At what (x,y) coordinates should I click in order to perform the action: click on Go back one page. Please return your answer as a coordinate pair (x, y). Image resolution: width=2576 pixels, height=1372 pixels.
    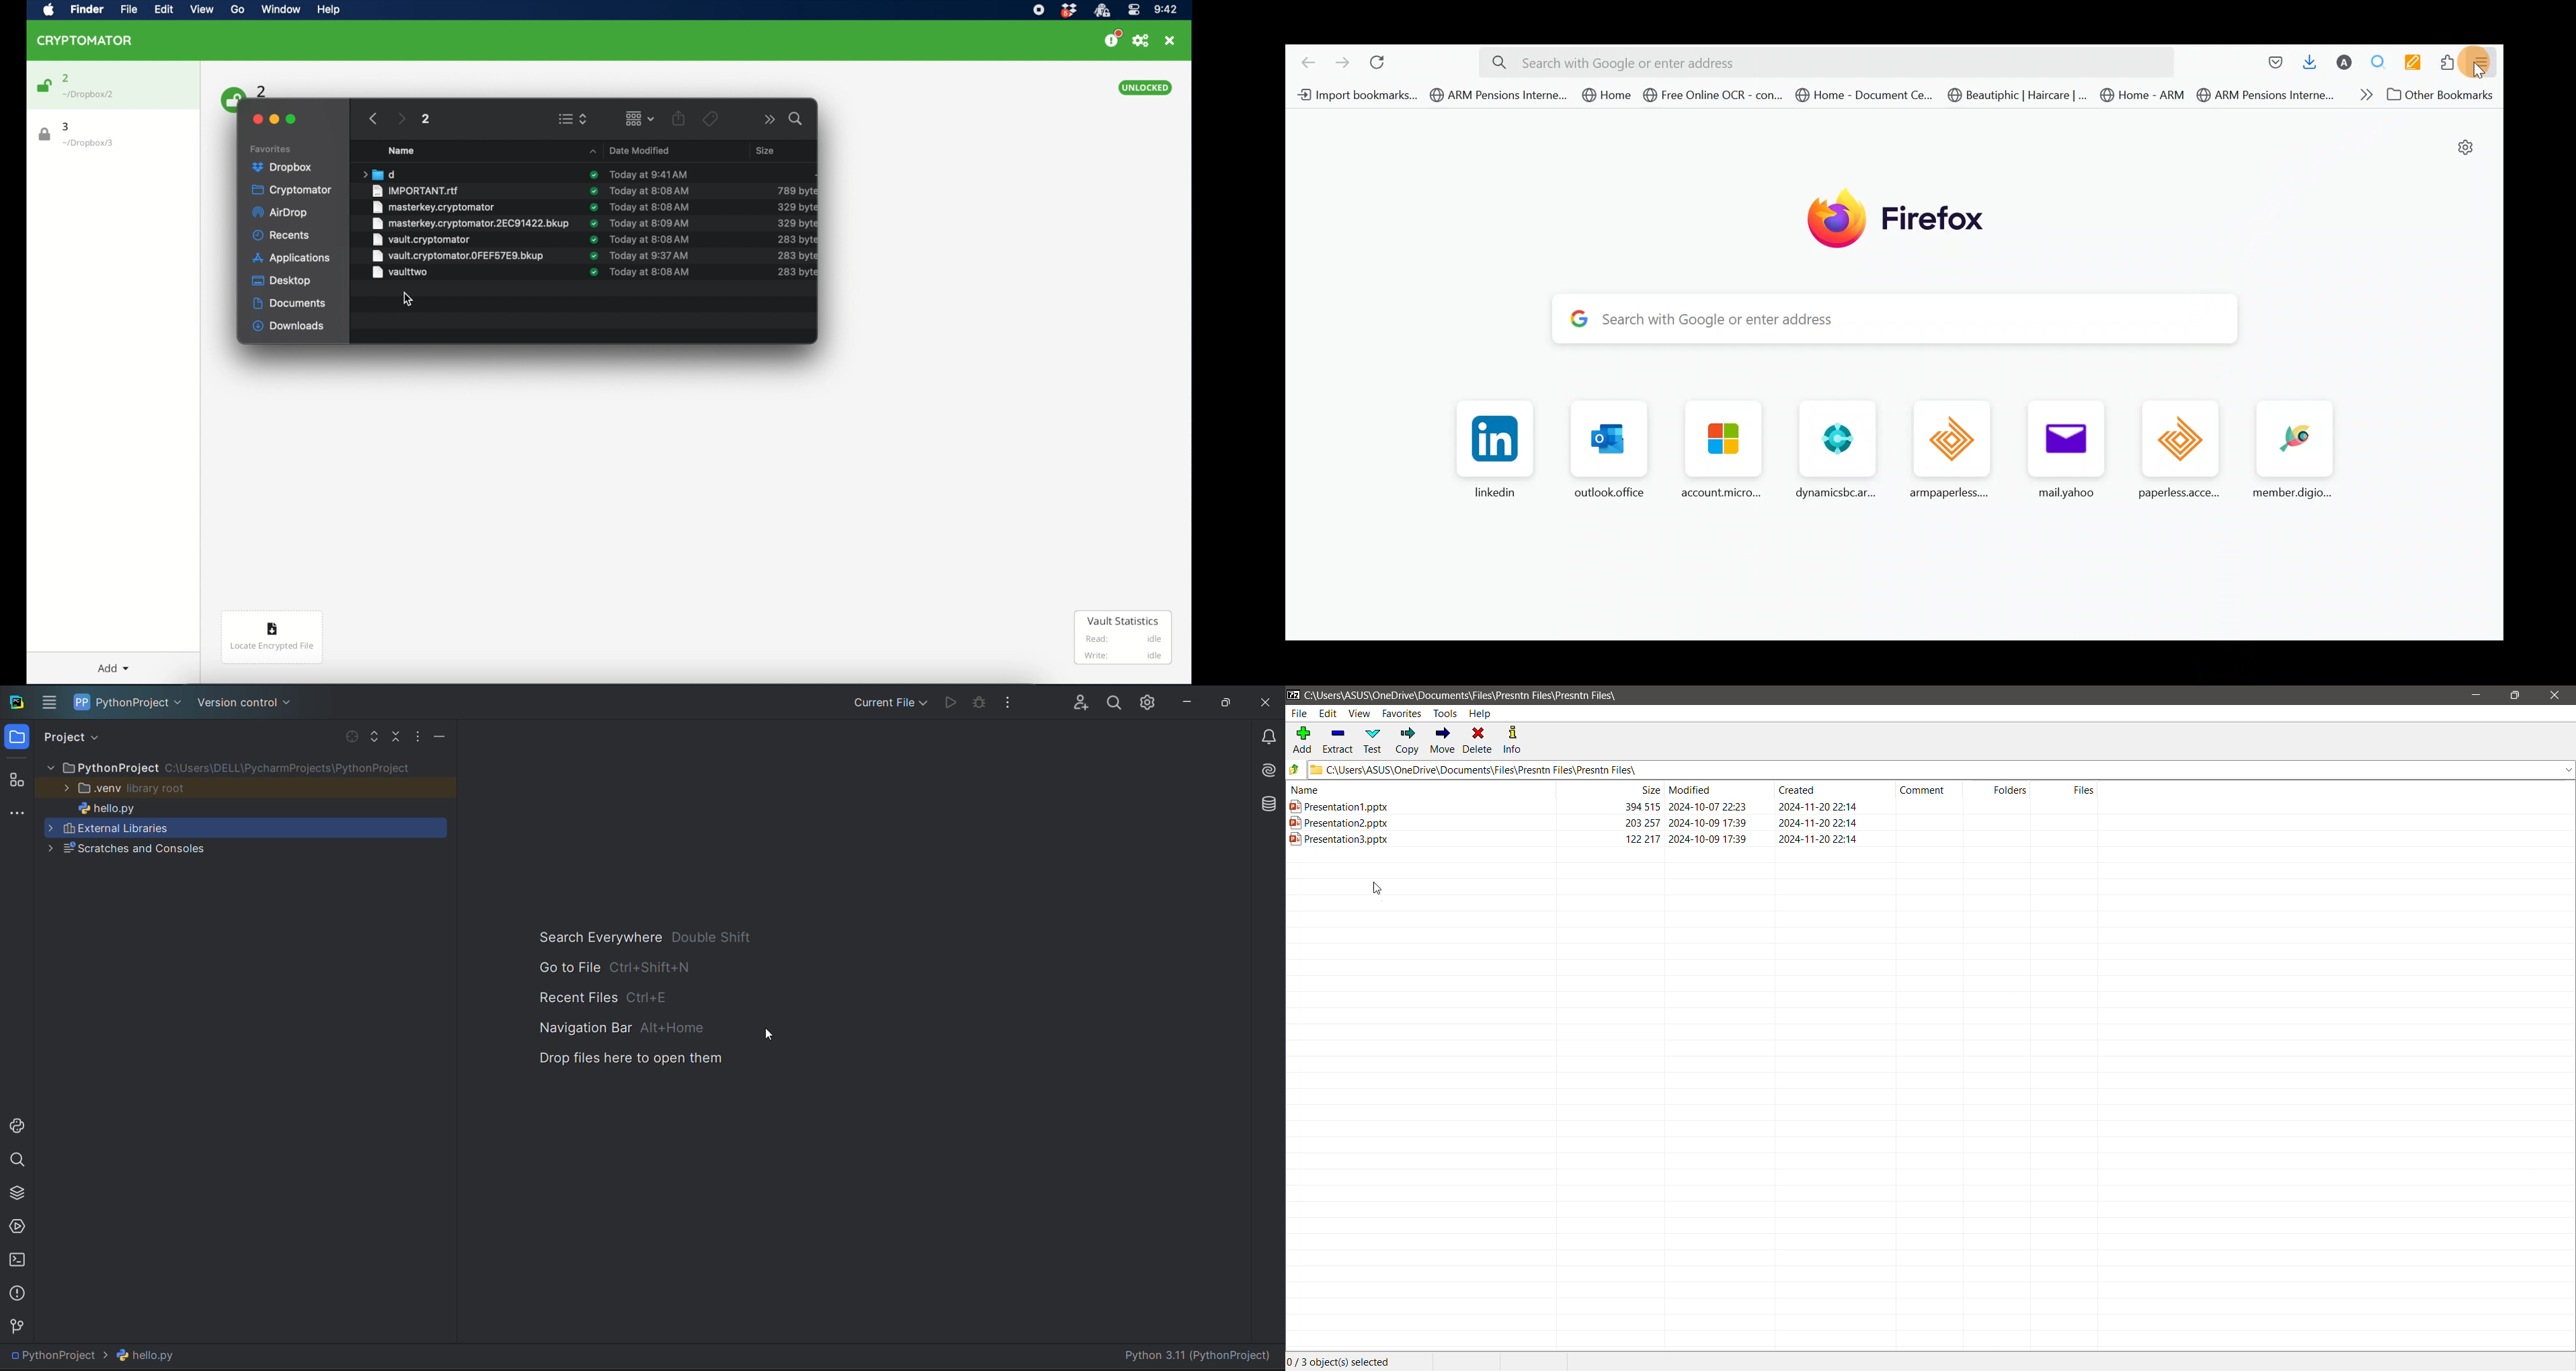
    Looking at the image, I should click on (1304, 61).